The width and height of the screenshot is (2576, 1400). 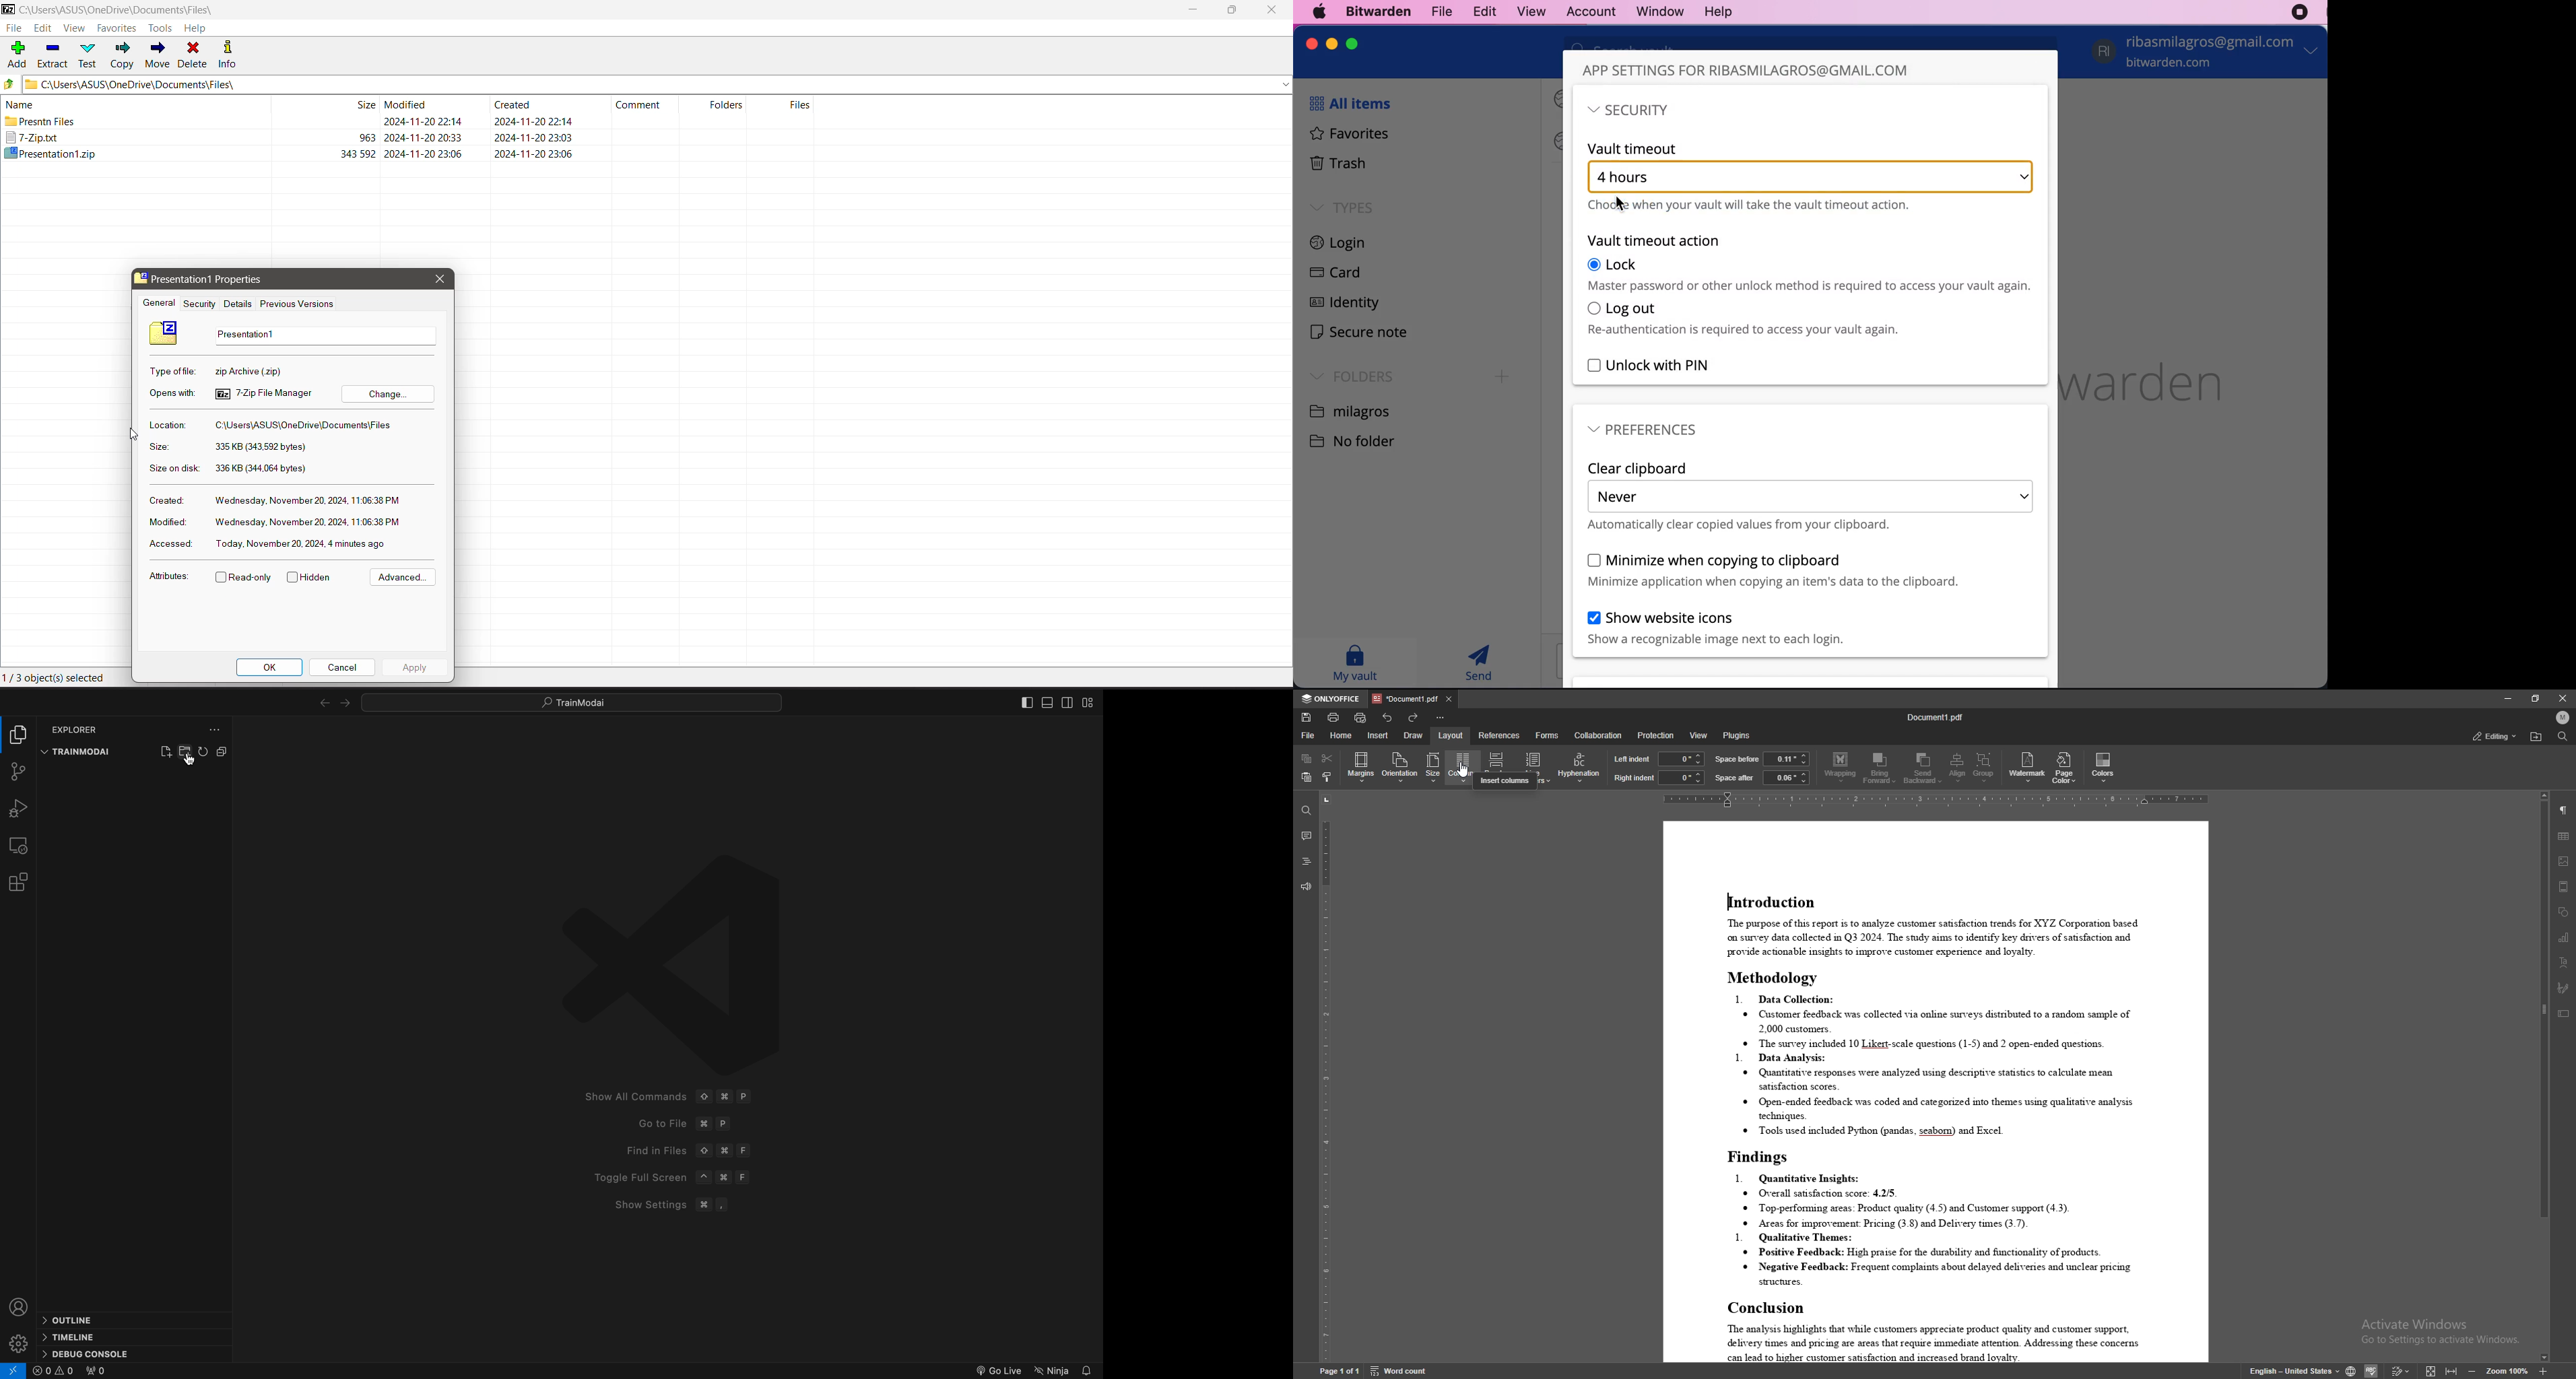 I want to click on left indent, so click(x=1633, y=758).